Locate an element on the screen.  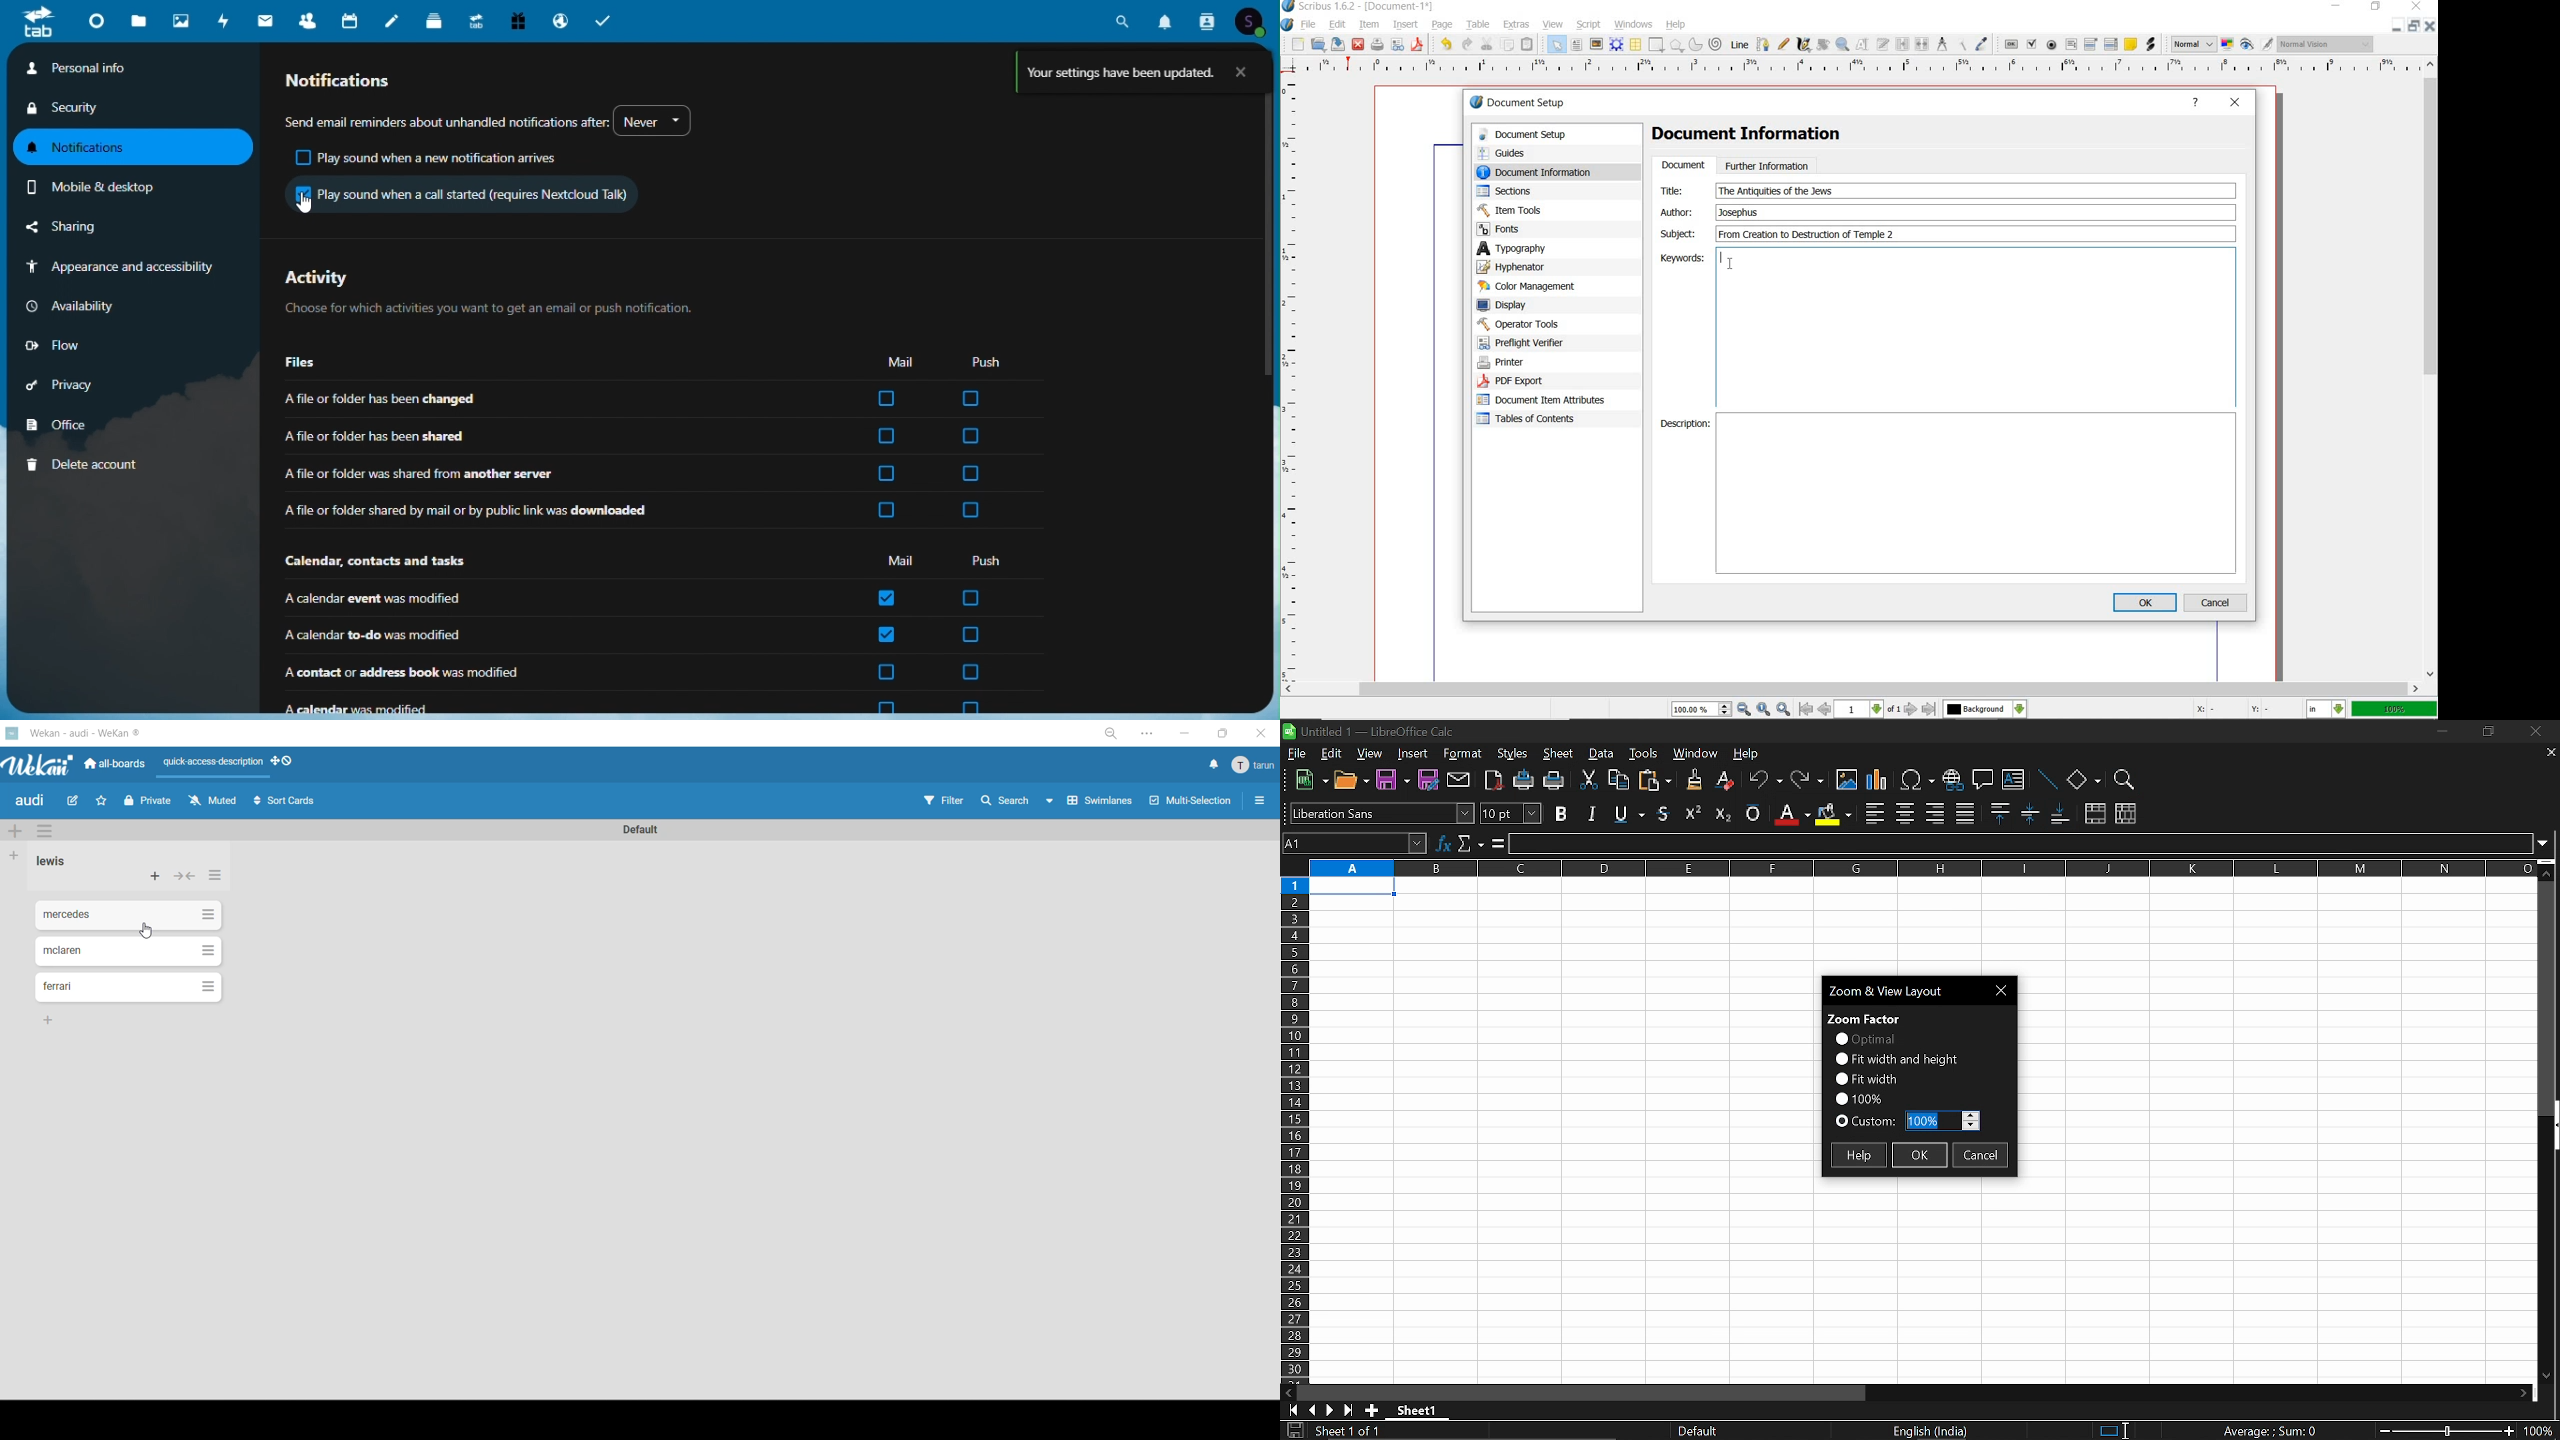
eye dropper is located at coordinates (1983, 43).